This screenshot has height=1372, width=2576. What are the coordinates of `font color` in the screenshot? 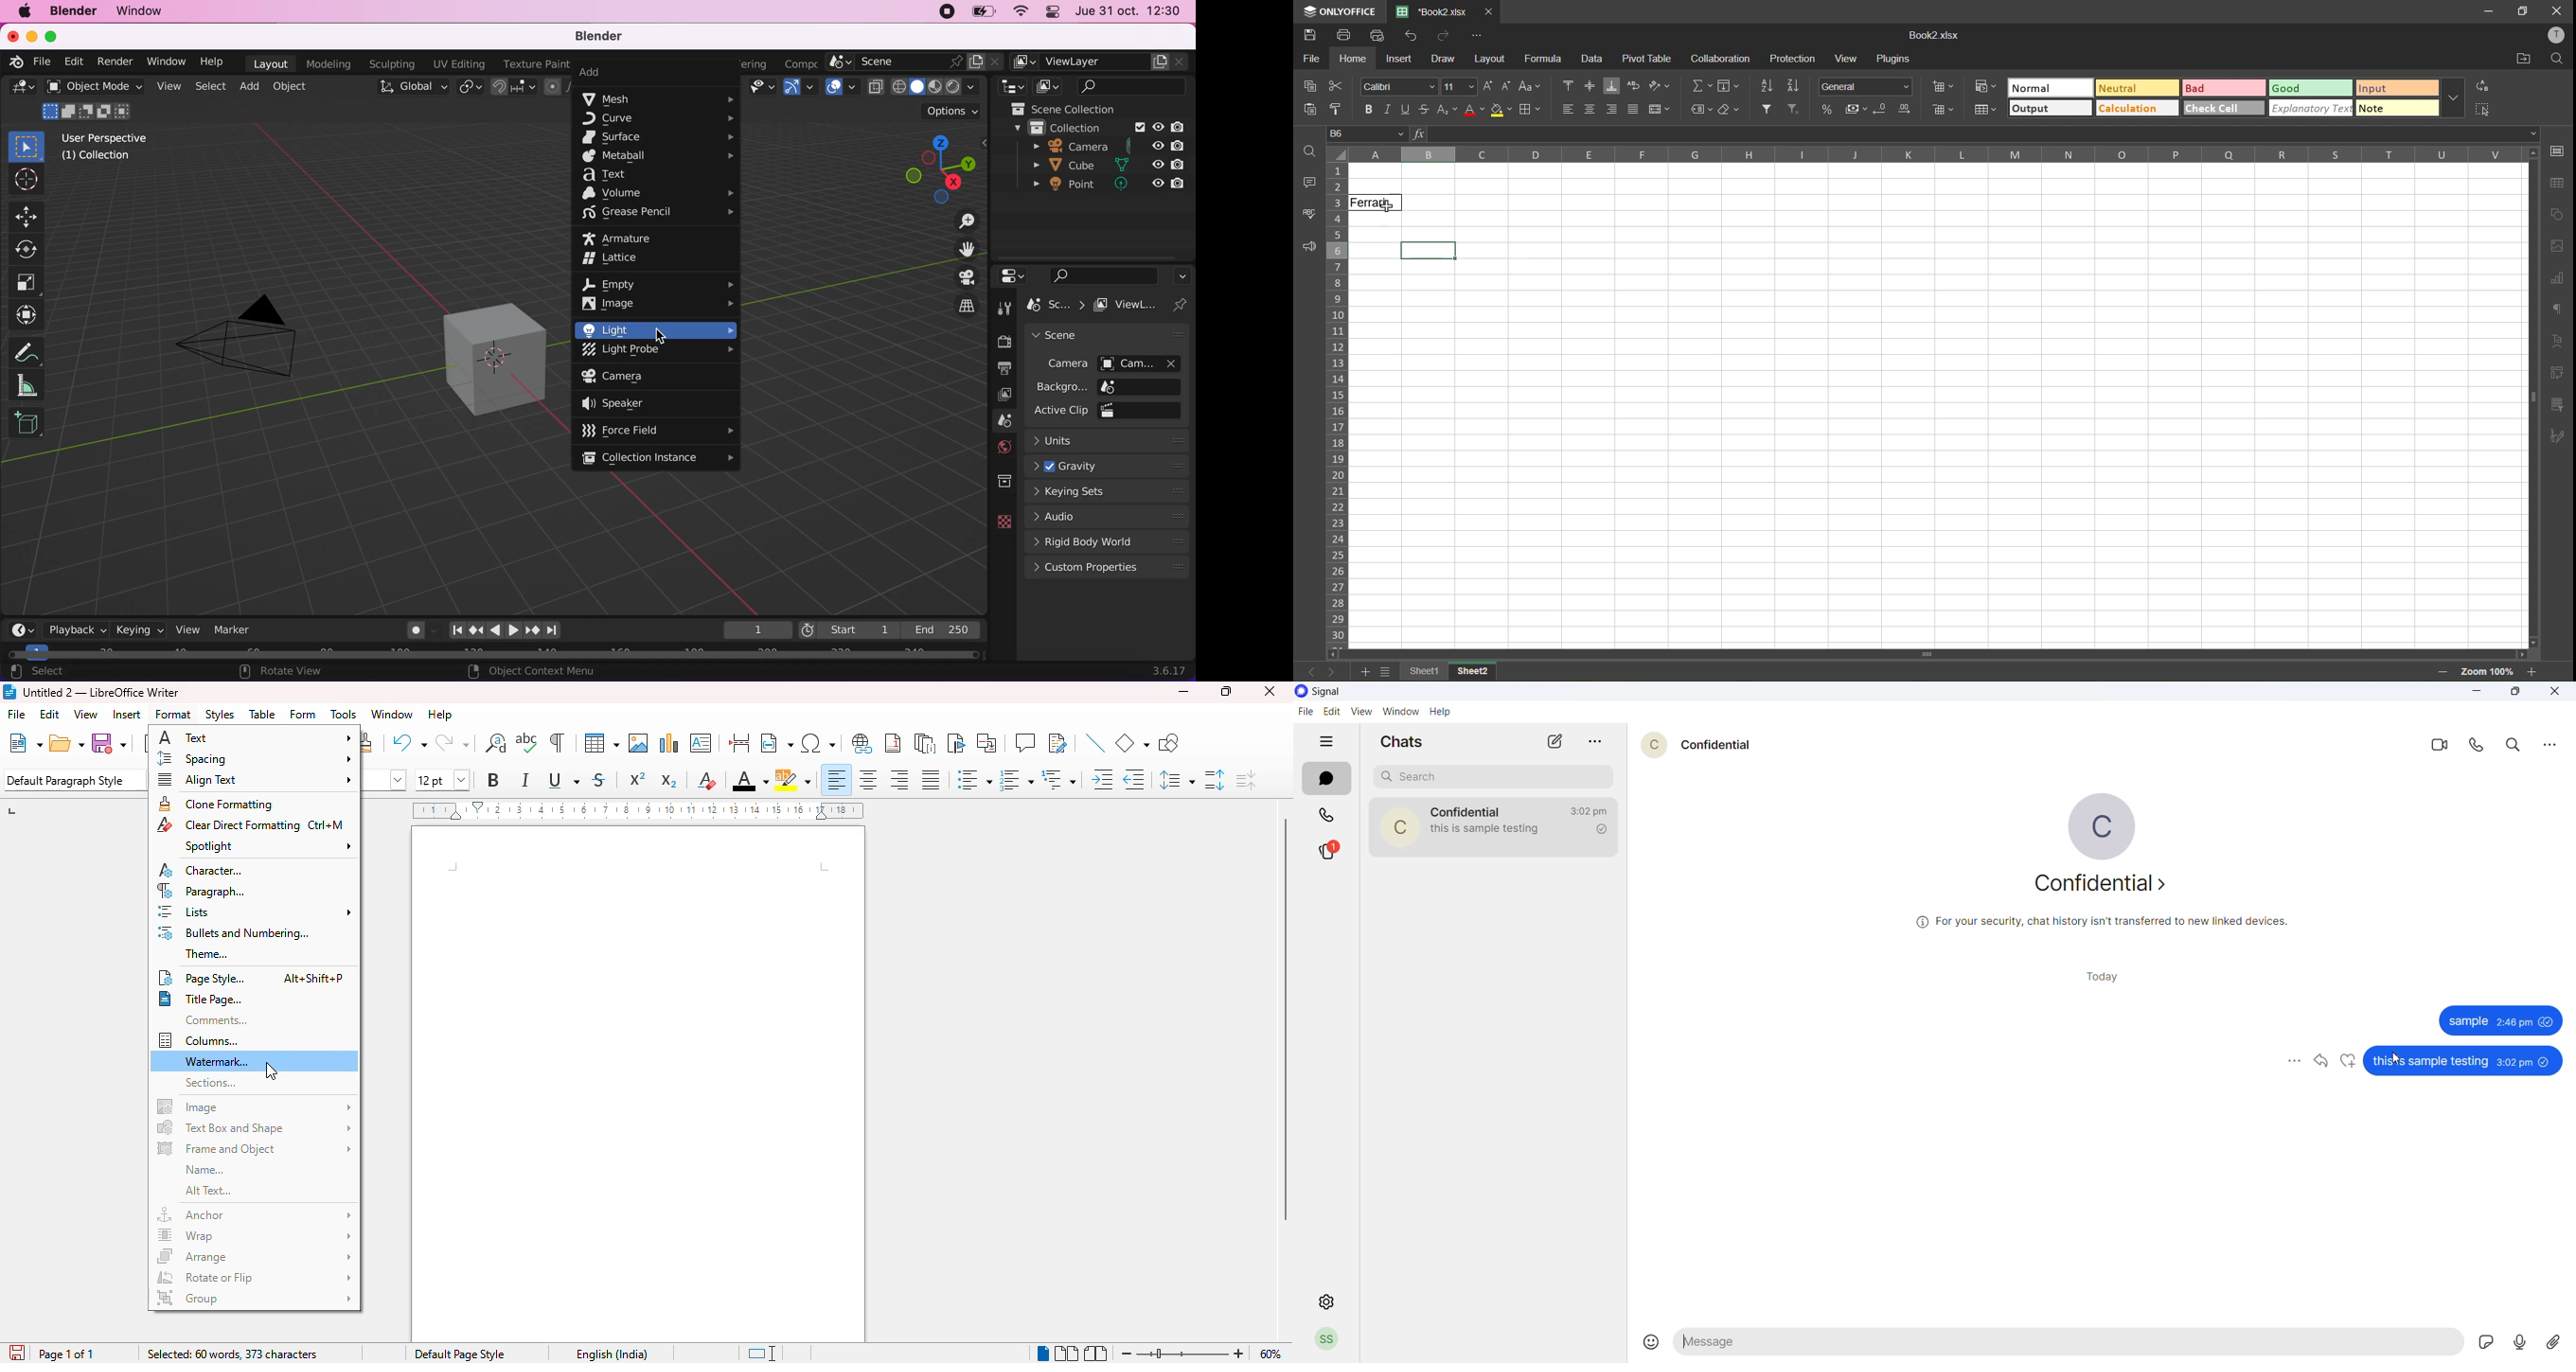 It's located at (750, 782).